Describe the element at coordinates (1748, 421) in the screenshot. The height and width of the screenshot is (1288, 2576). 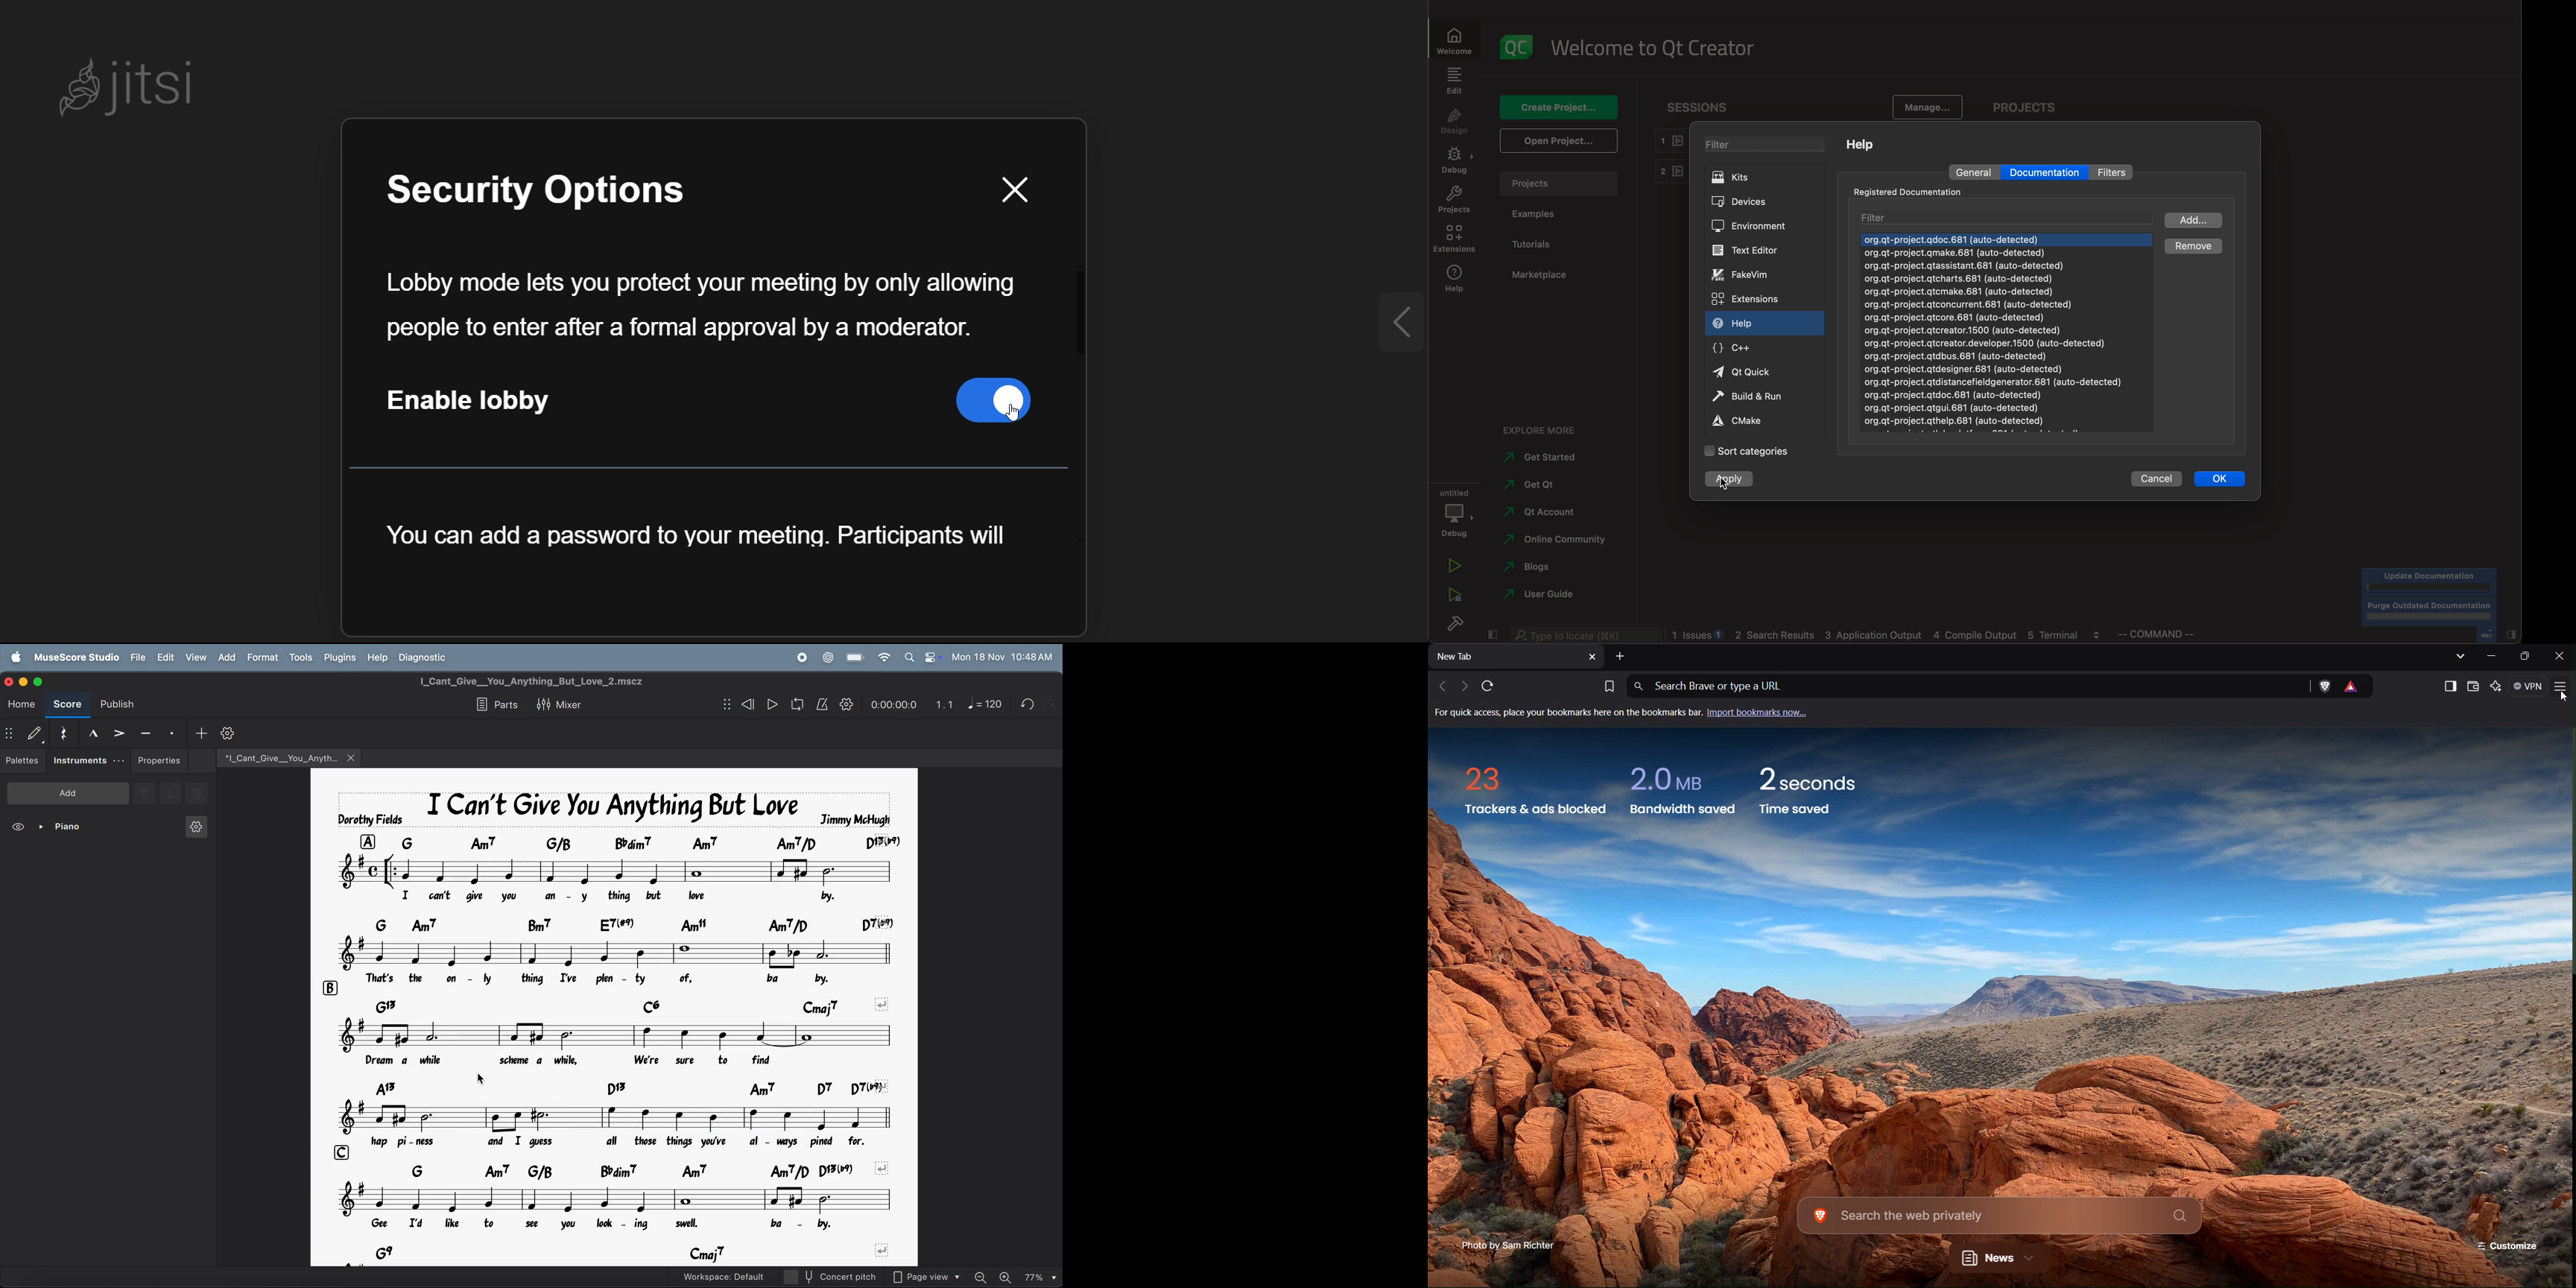
I see `cmake` at that location.